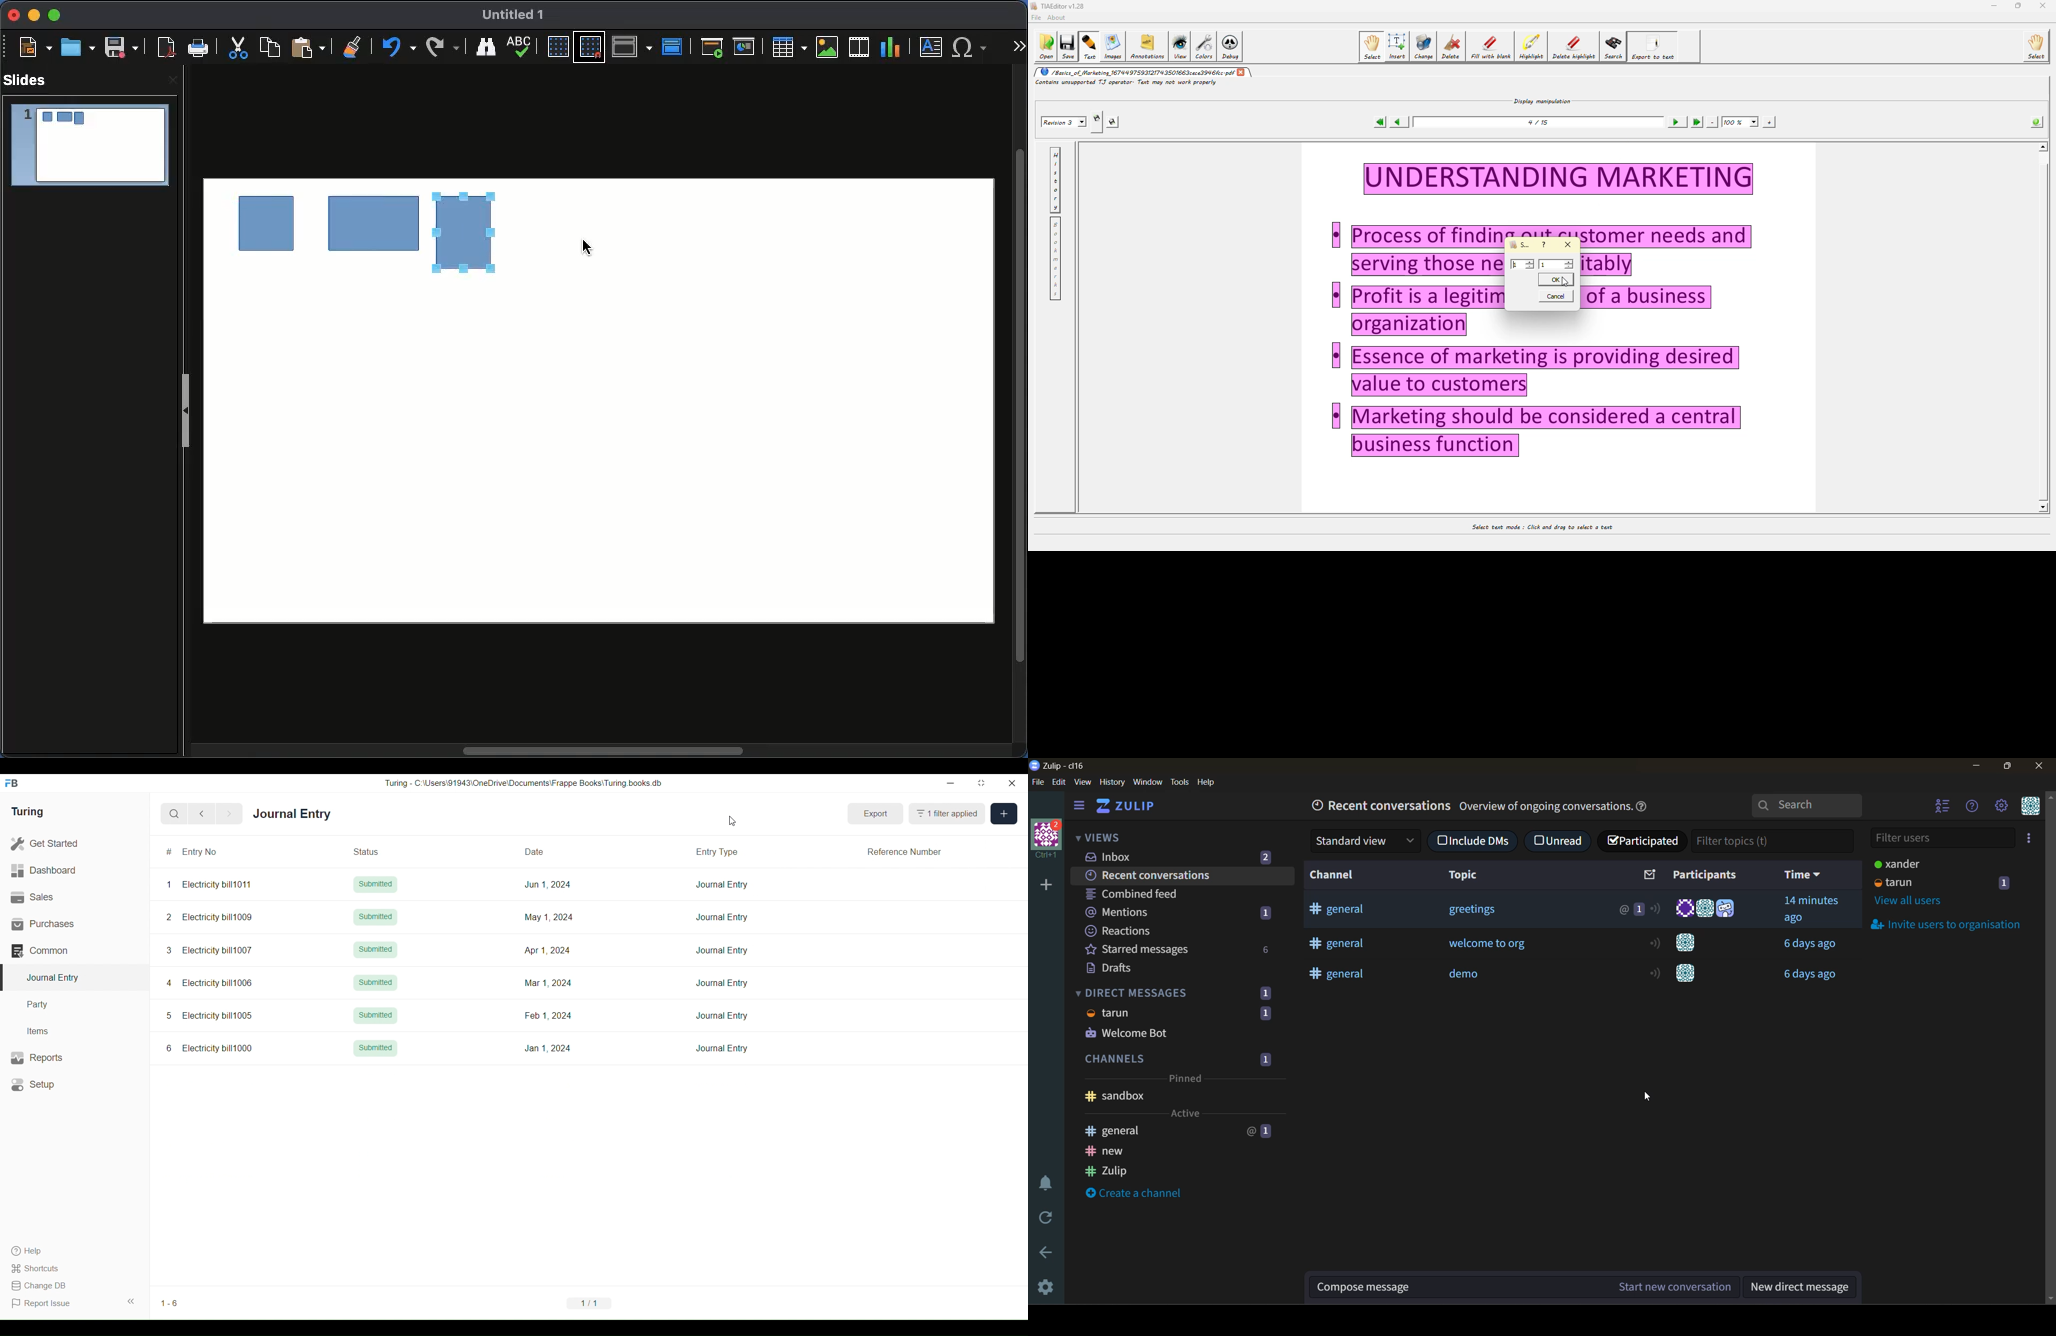 This screenshot has height=1344, width=2072. What do you see at coordinates (972, 47) in the screenshot?
I see `Characters` at bounding box center [972, 47].